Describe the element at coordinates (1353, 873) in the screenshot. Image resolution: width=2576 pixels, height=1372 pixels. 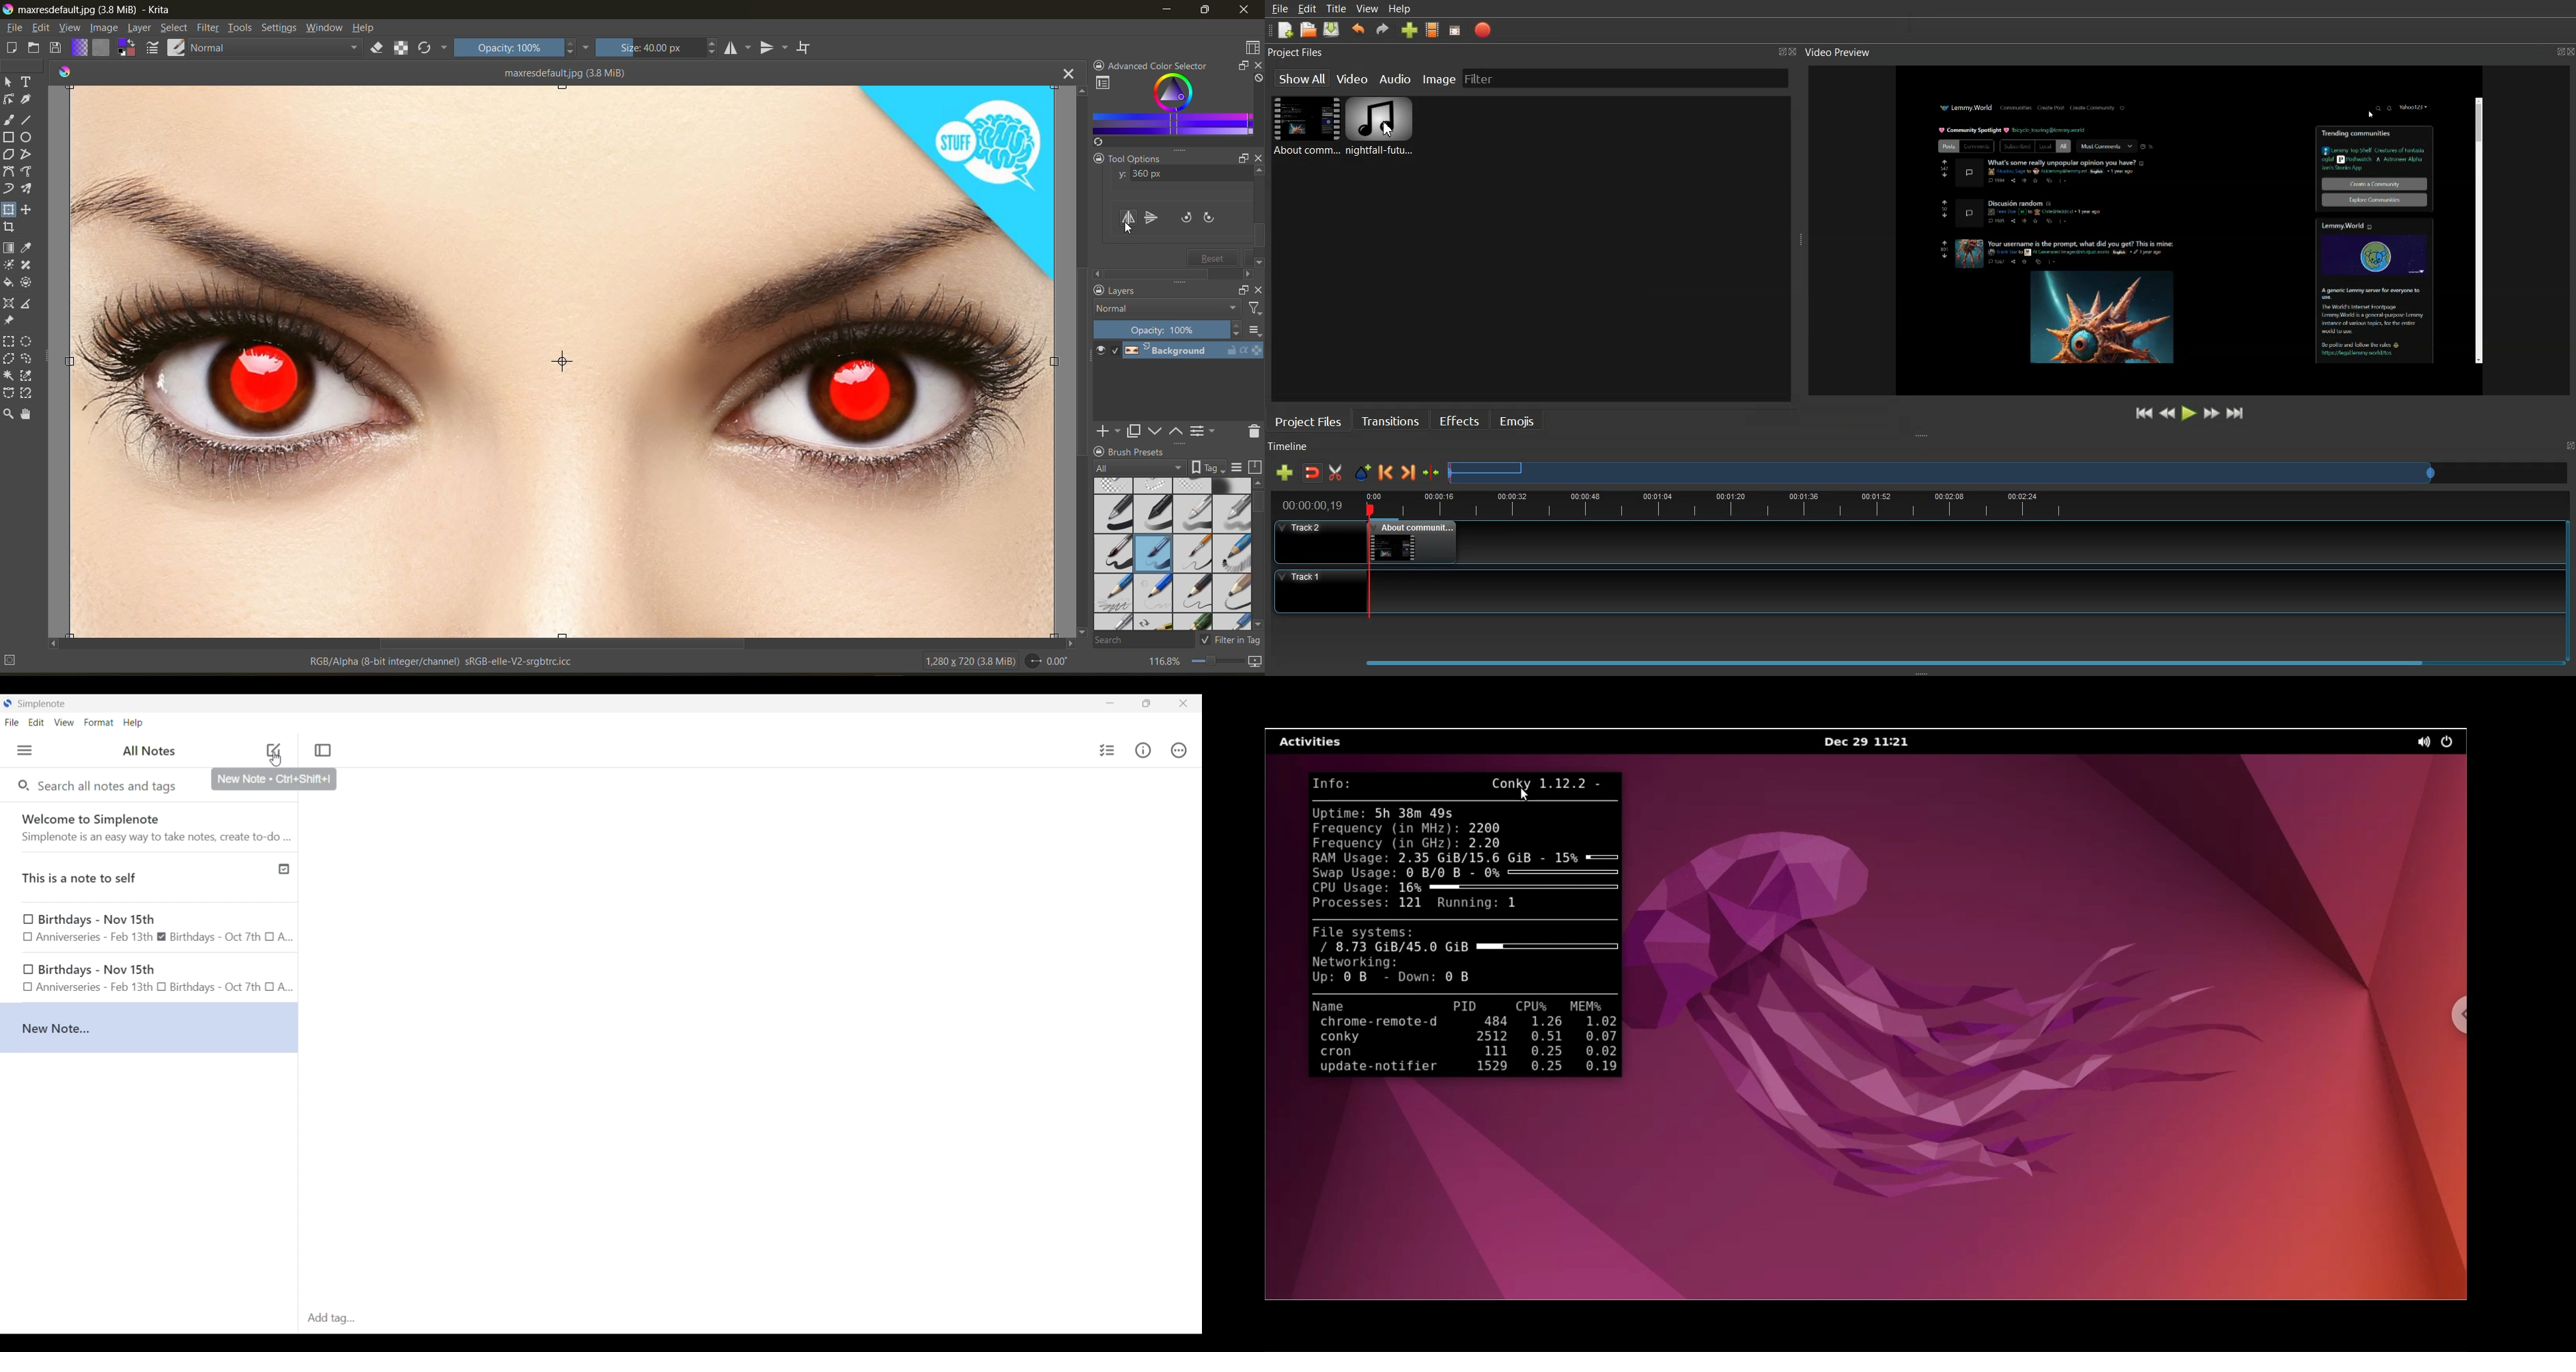
I see `swap usage:` at that location.